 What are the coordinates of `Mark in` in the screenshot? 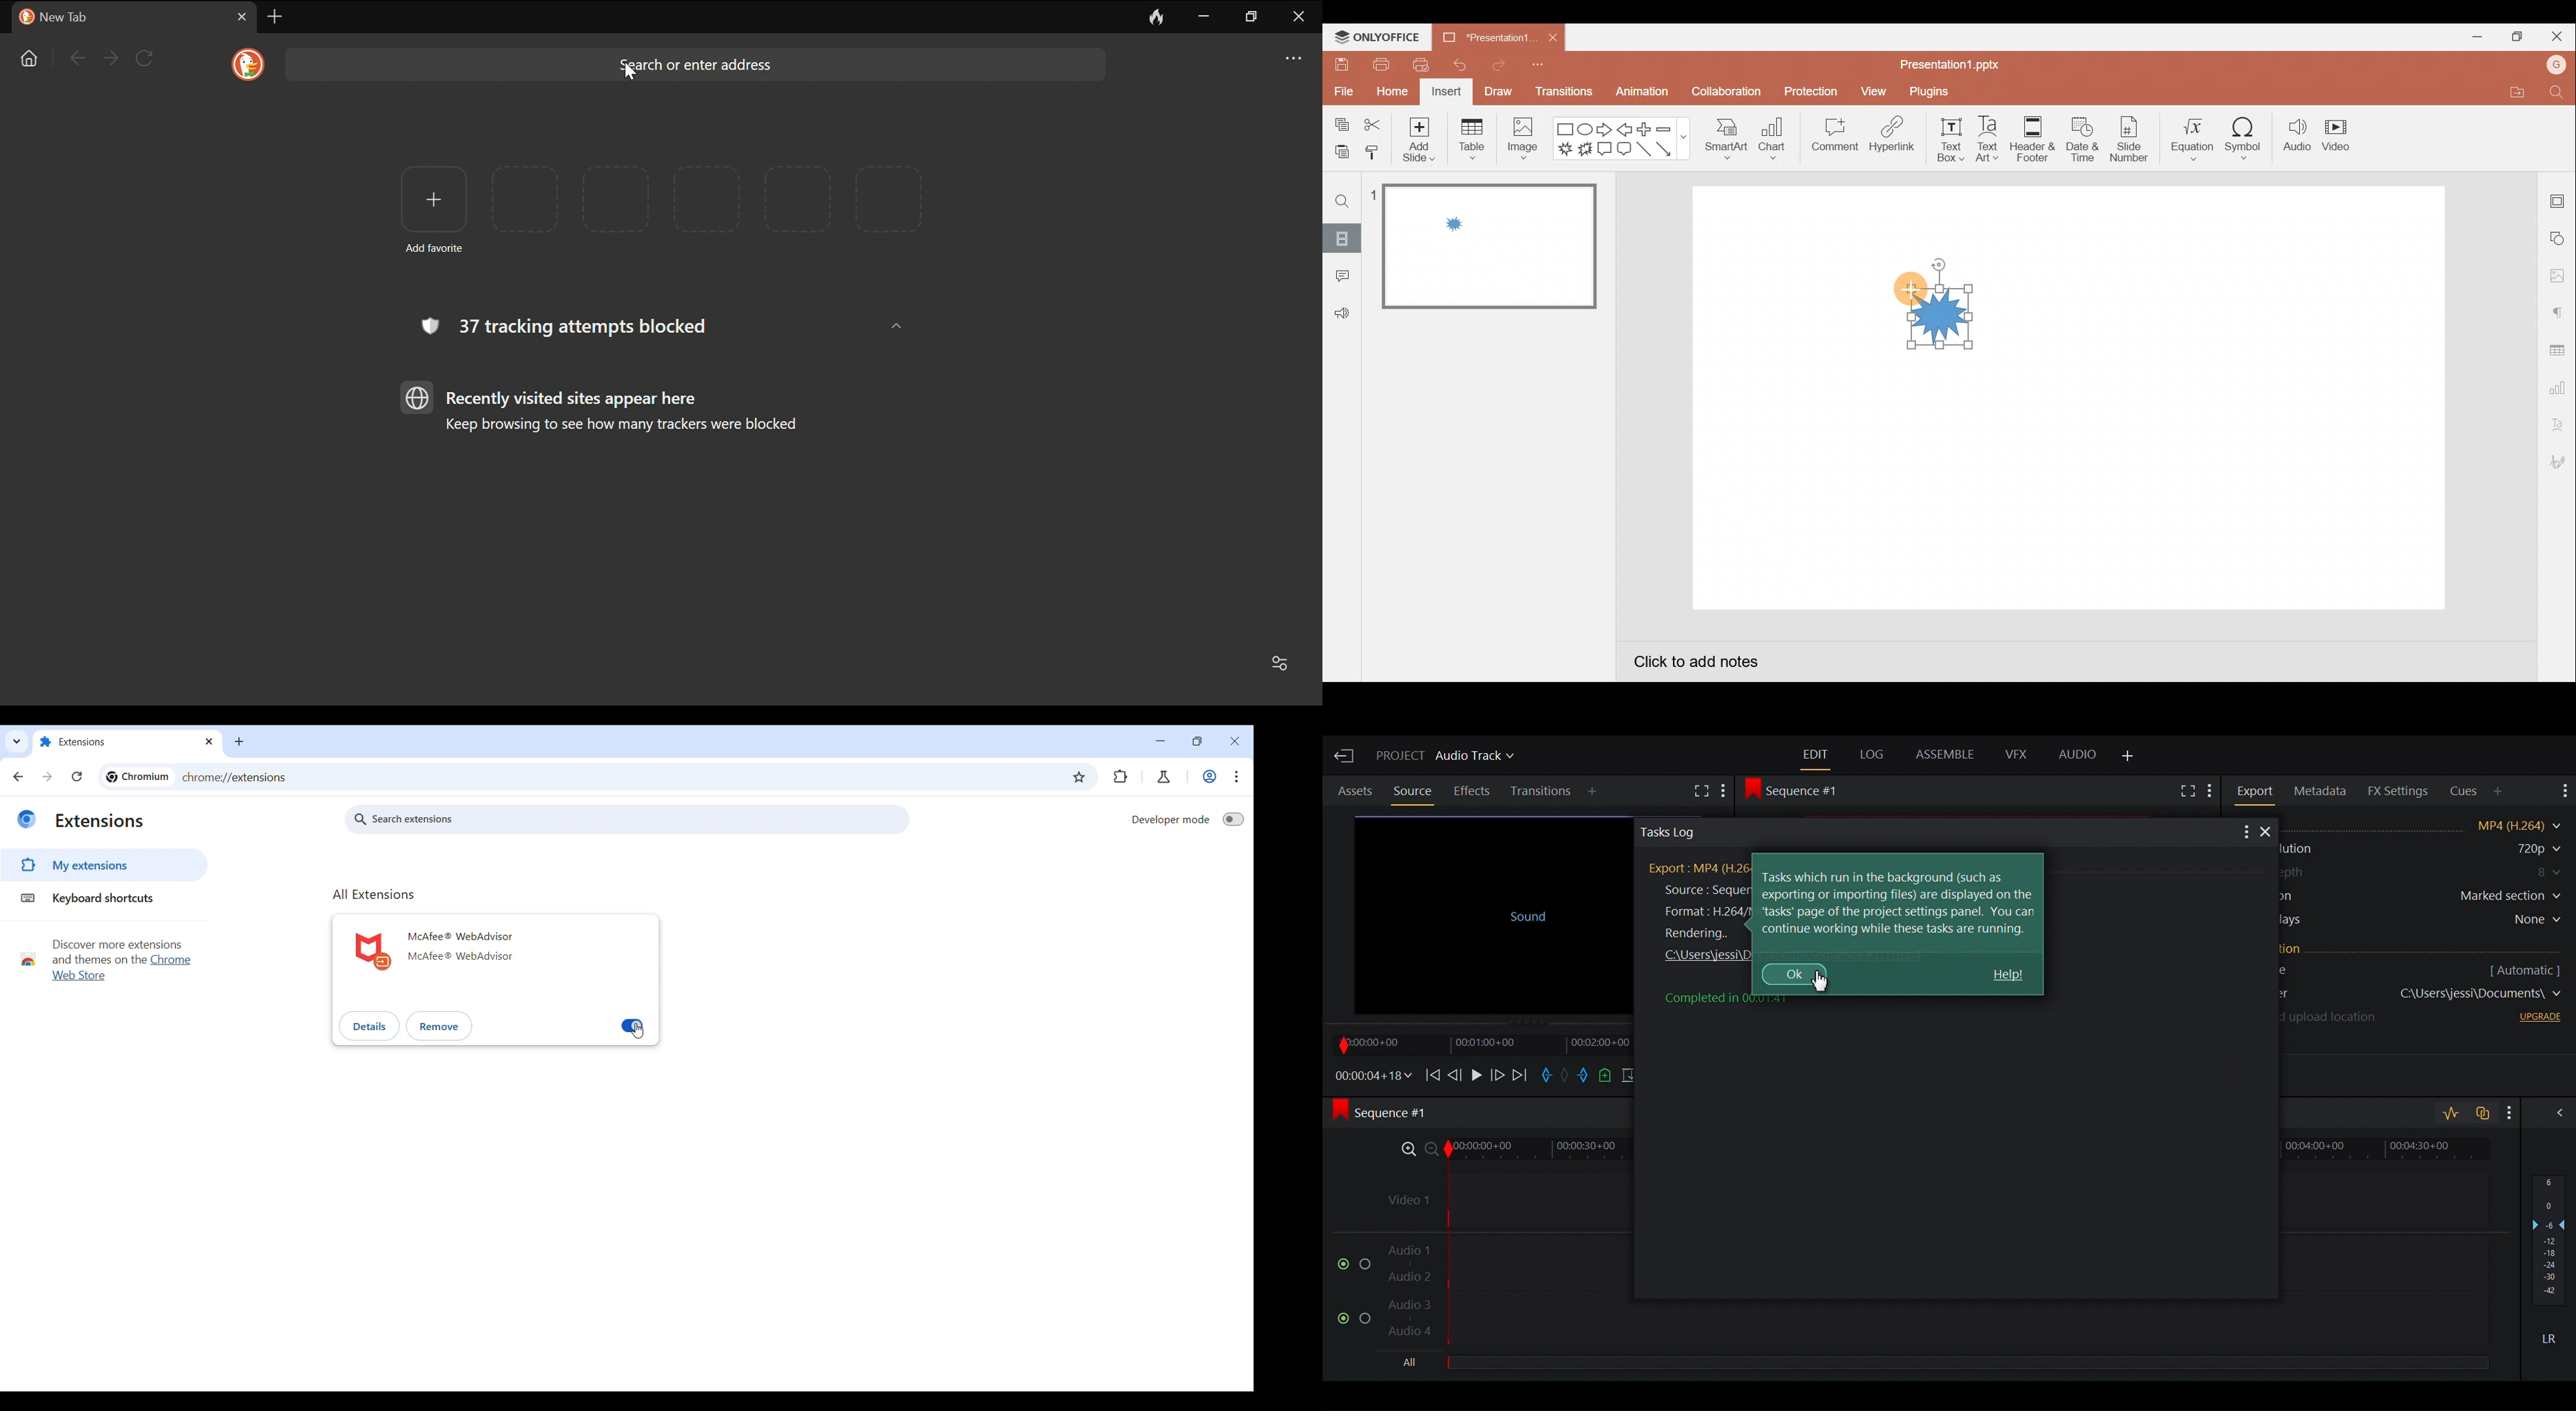 It's located at (1548, 1077).